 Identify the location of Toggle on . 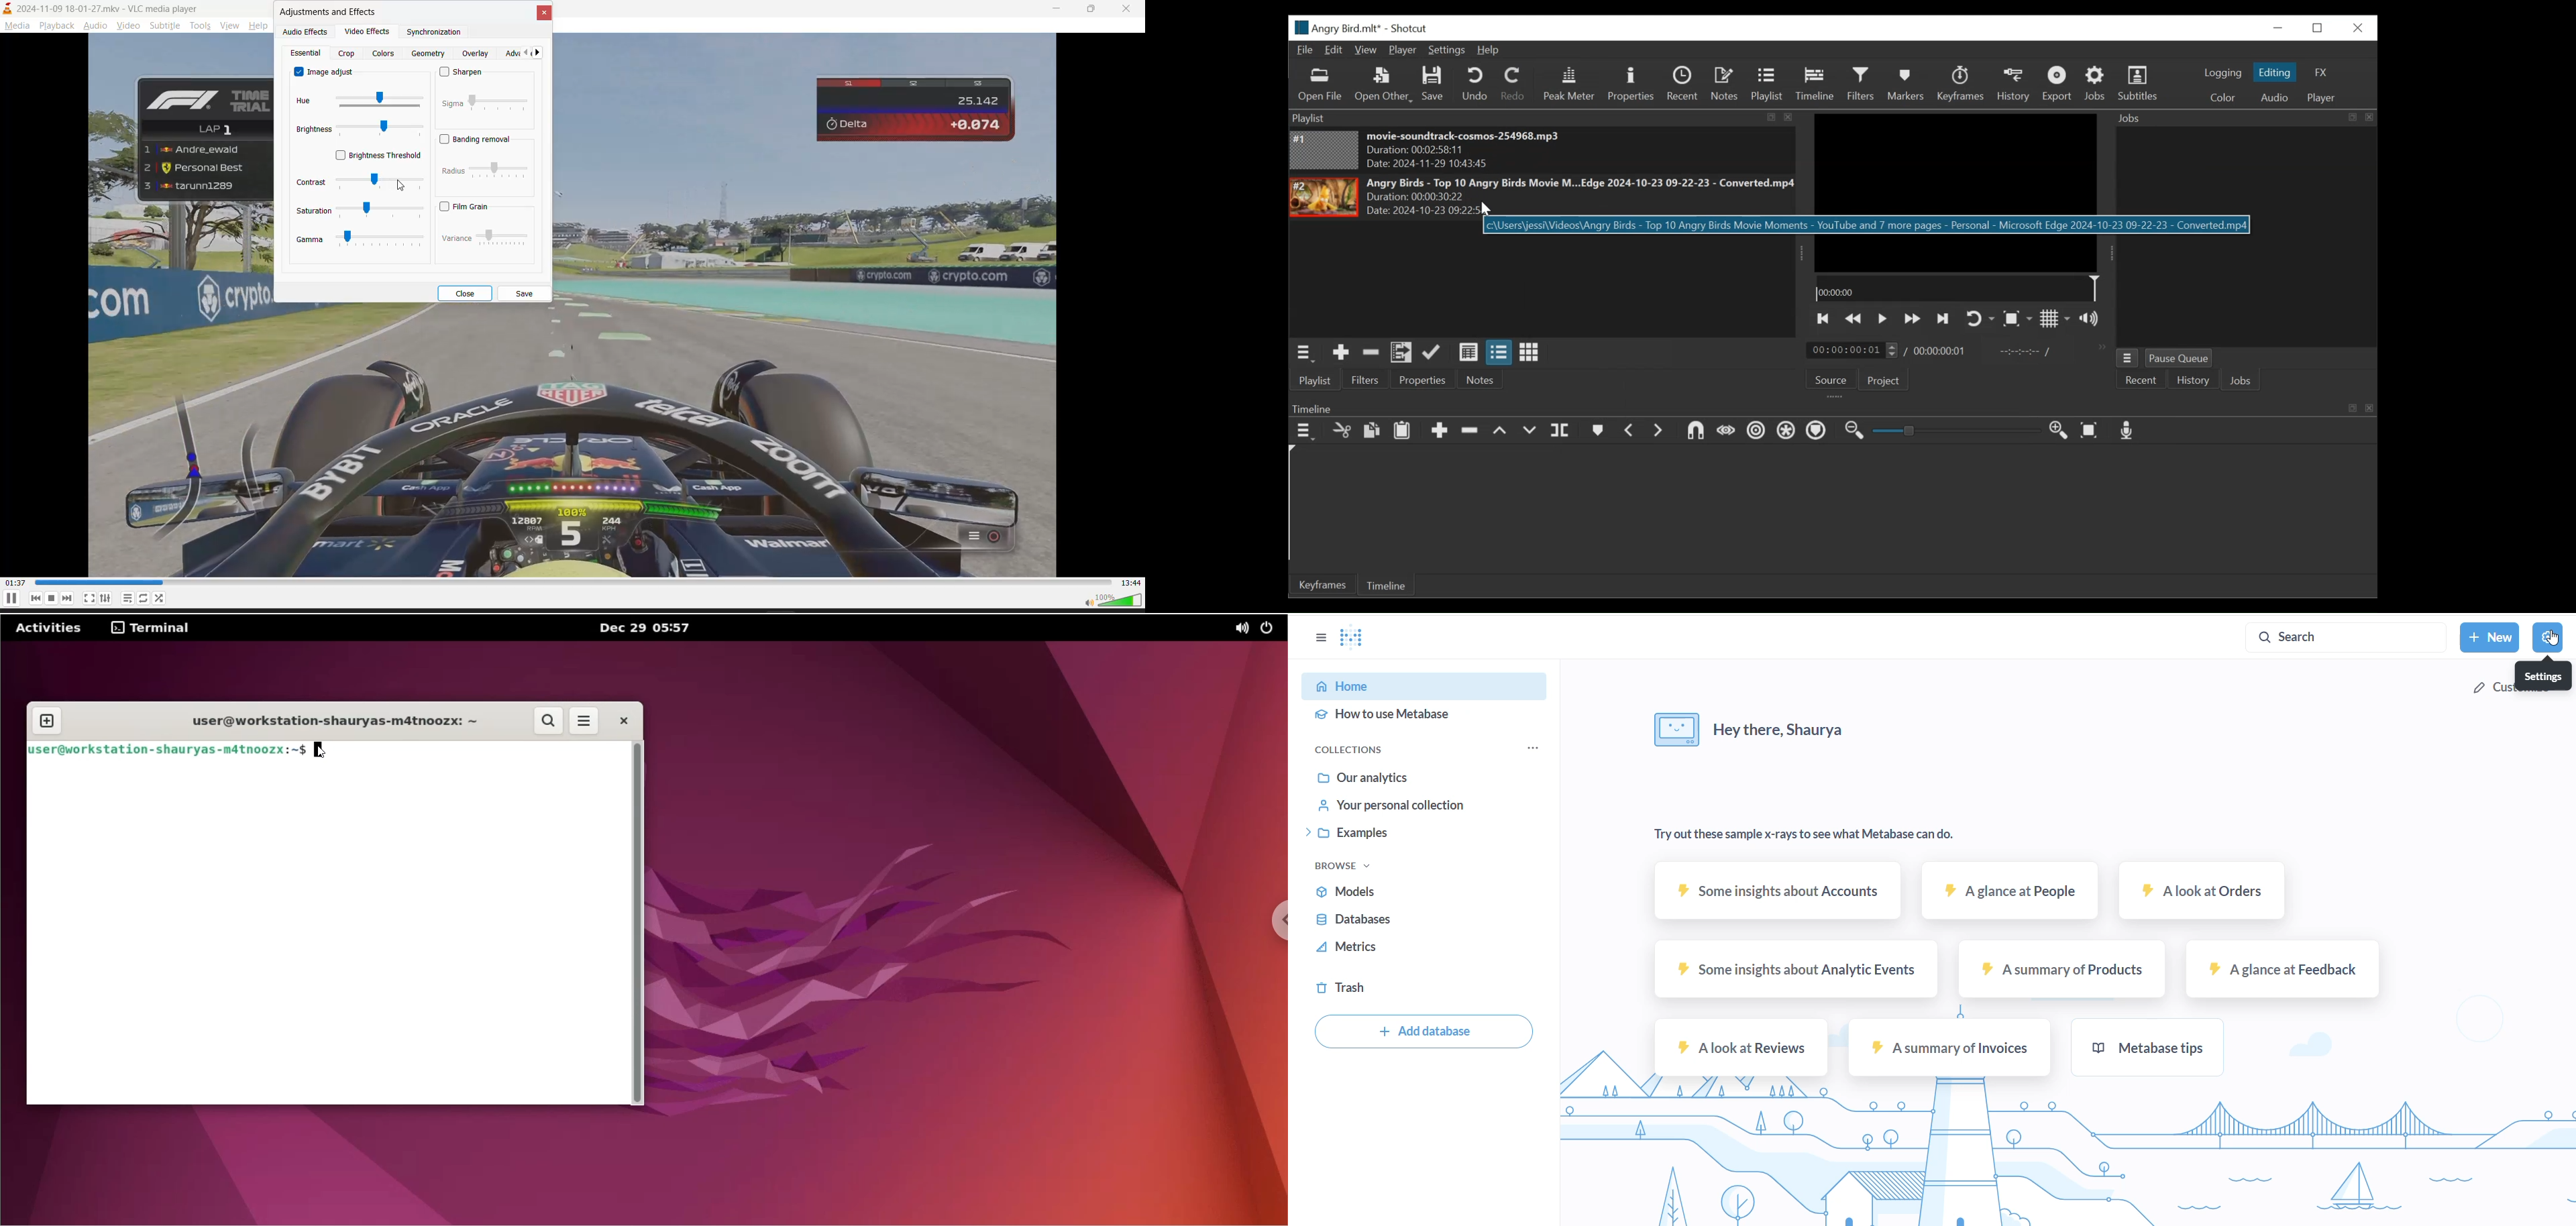
(1982, 318).